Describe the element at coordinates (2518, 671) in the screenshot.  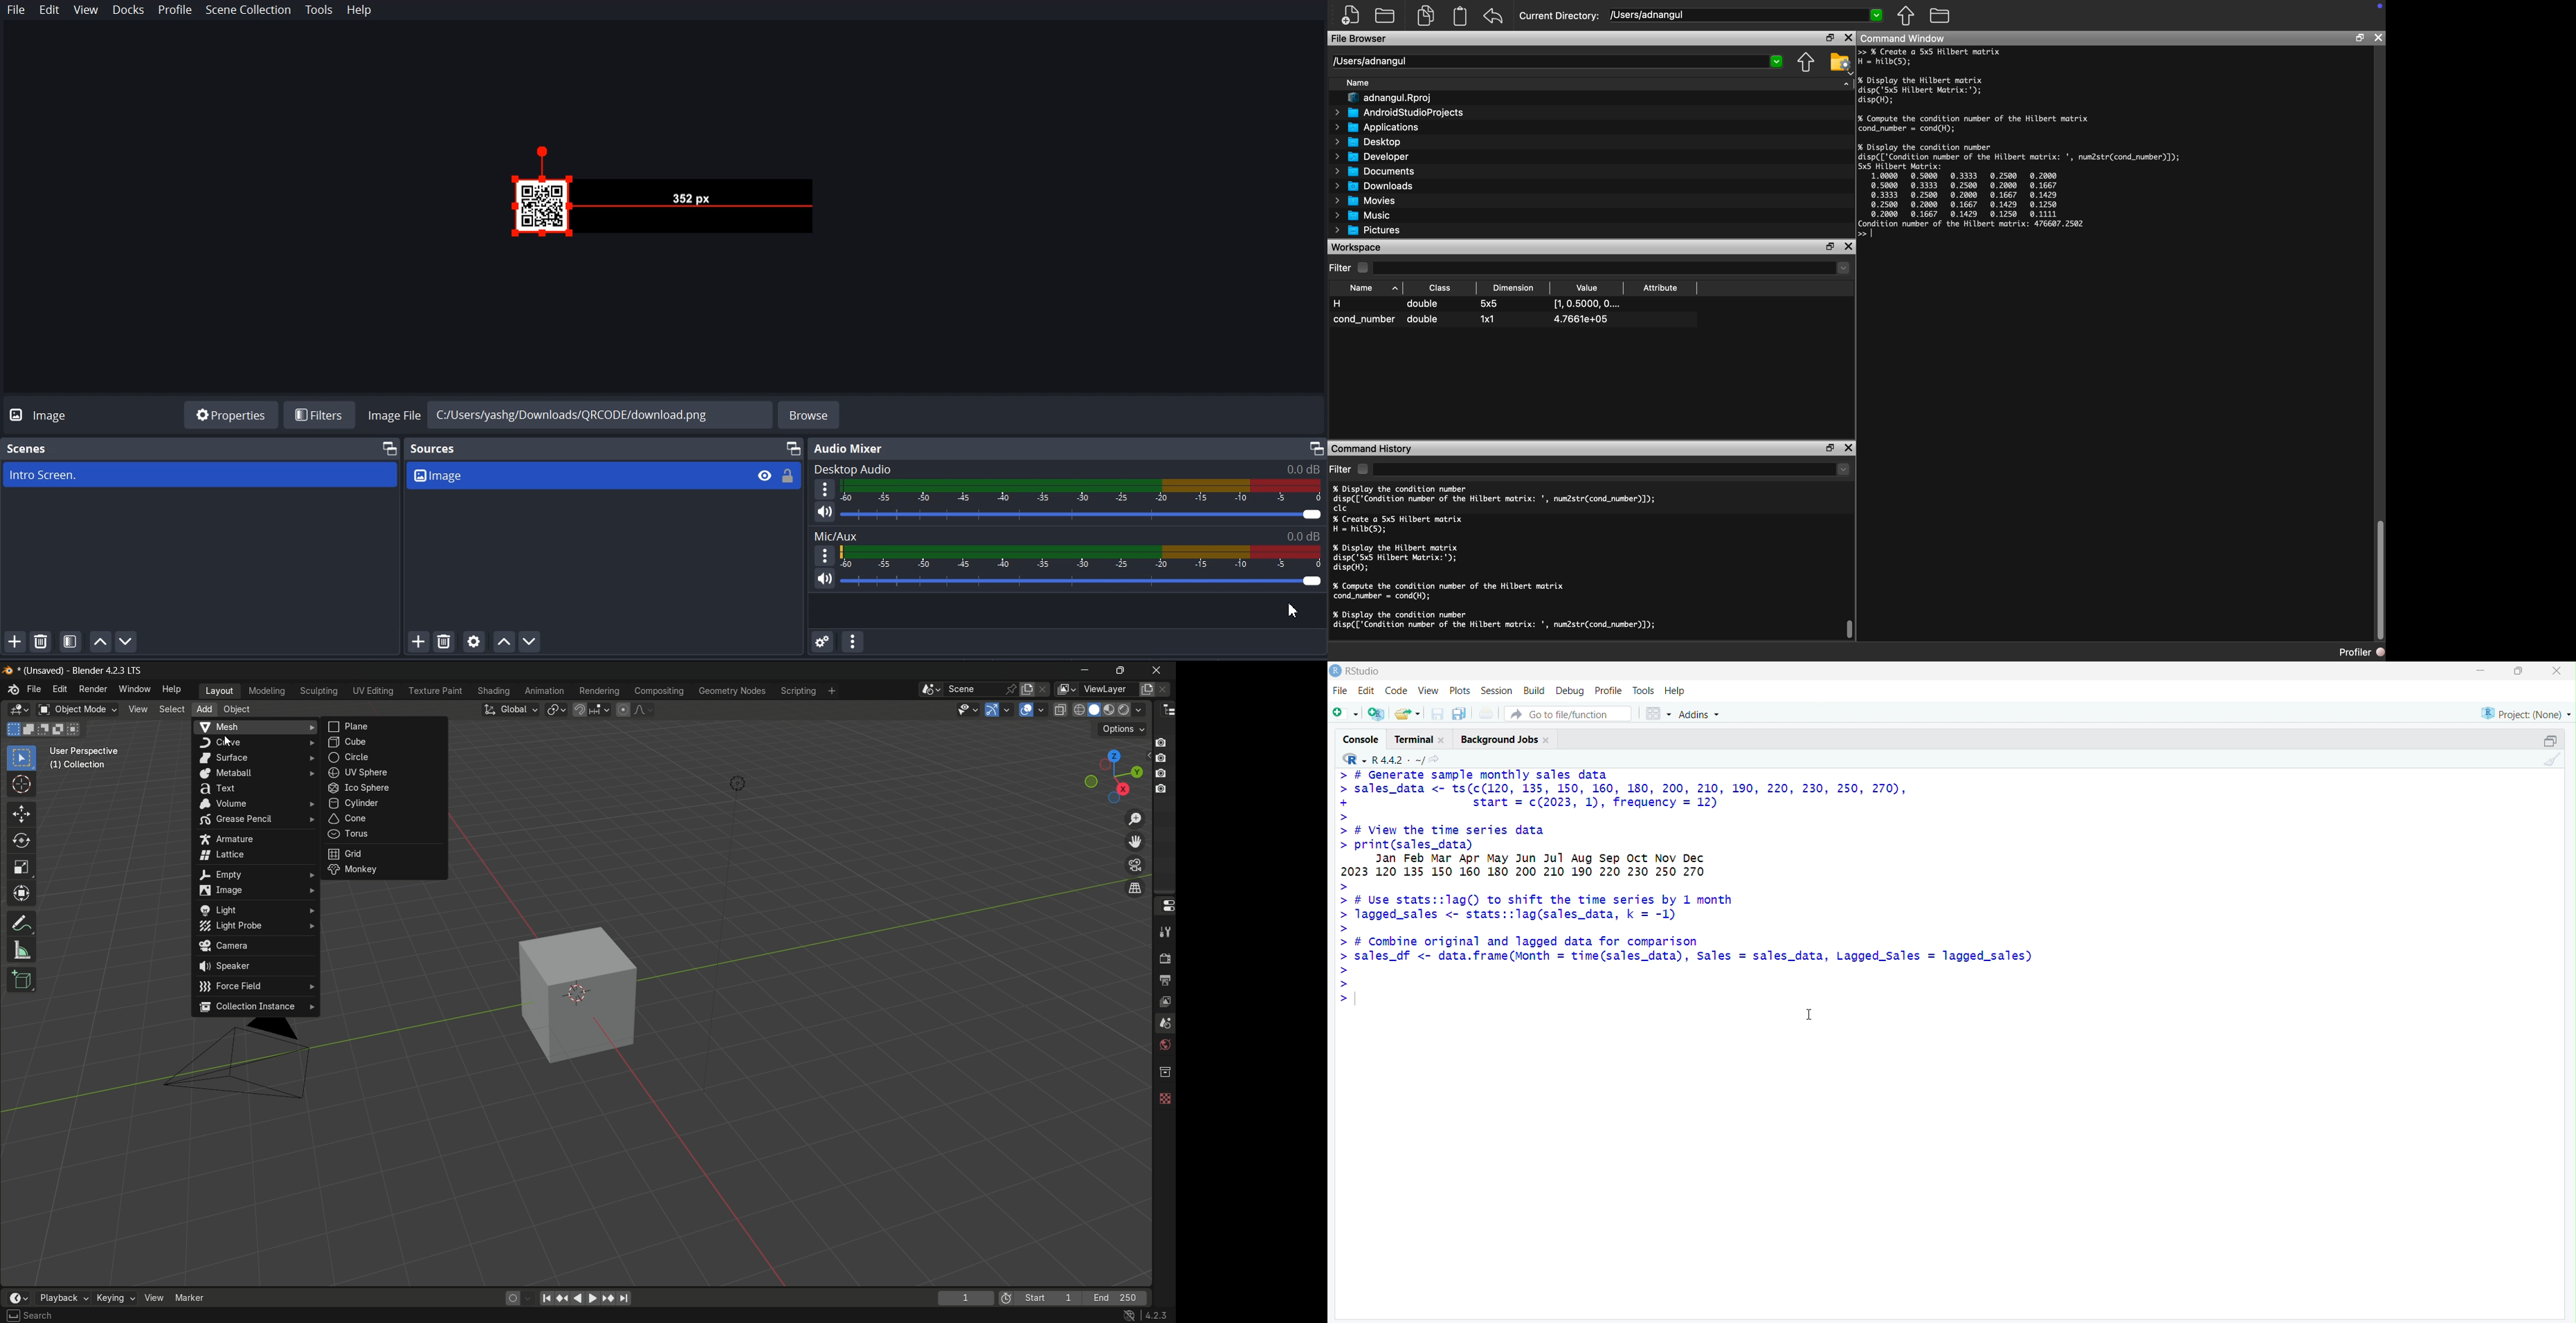
I see `maximize` at that location.